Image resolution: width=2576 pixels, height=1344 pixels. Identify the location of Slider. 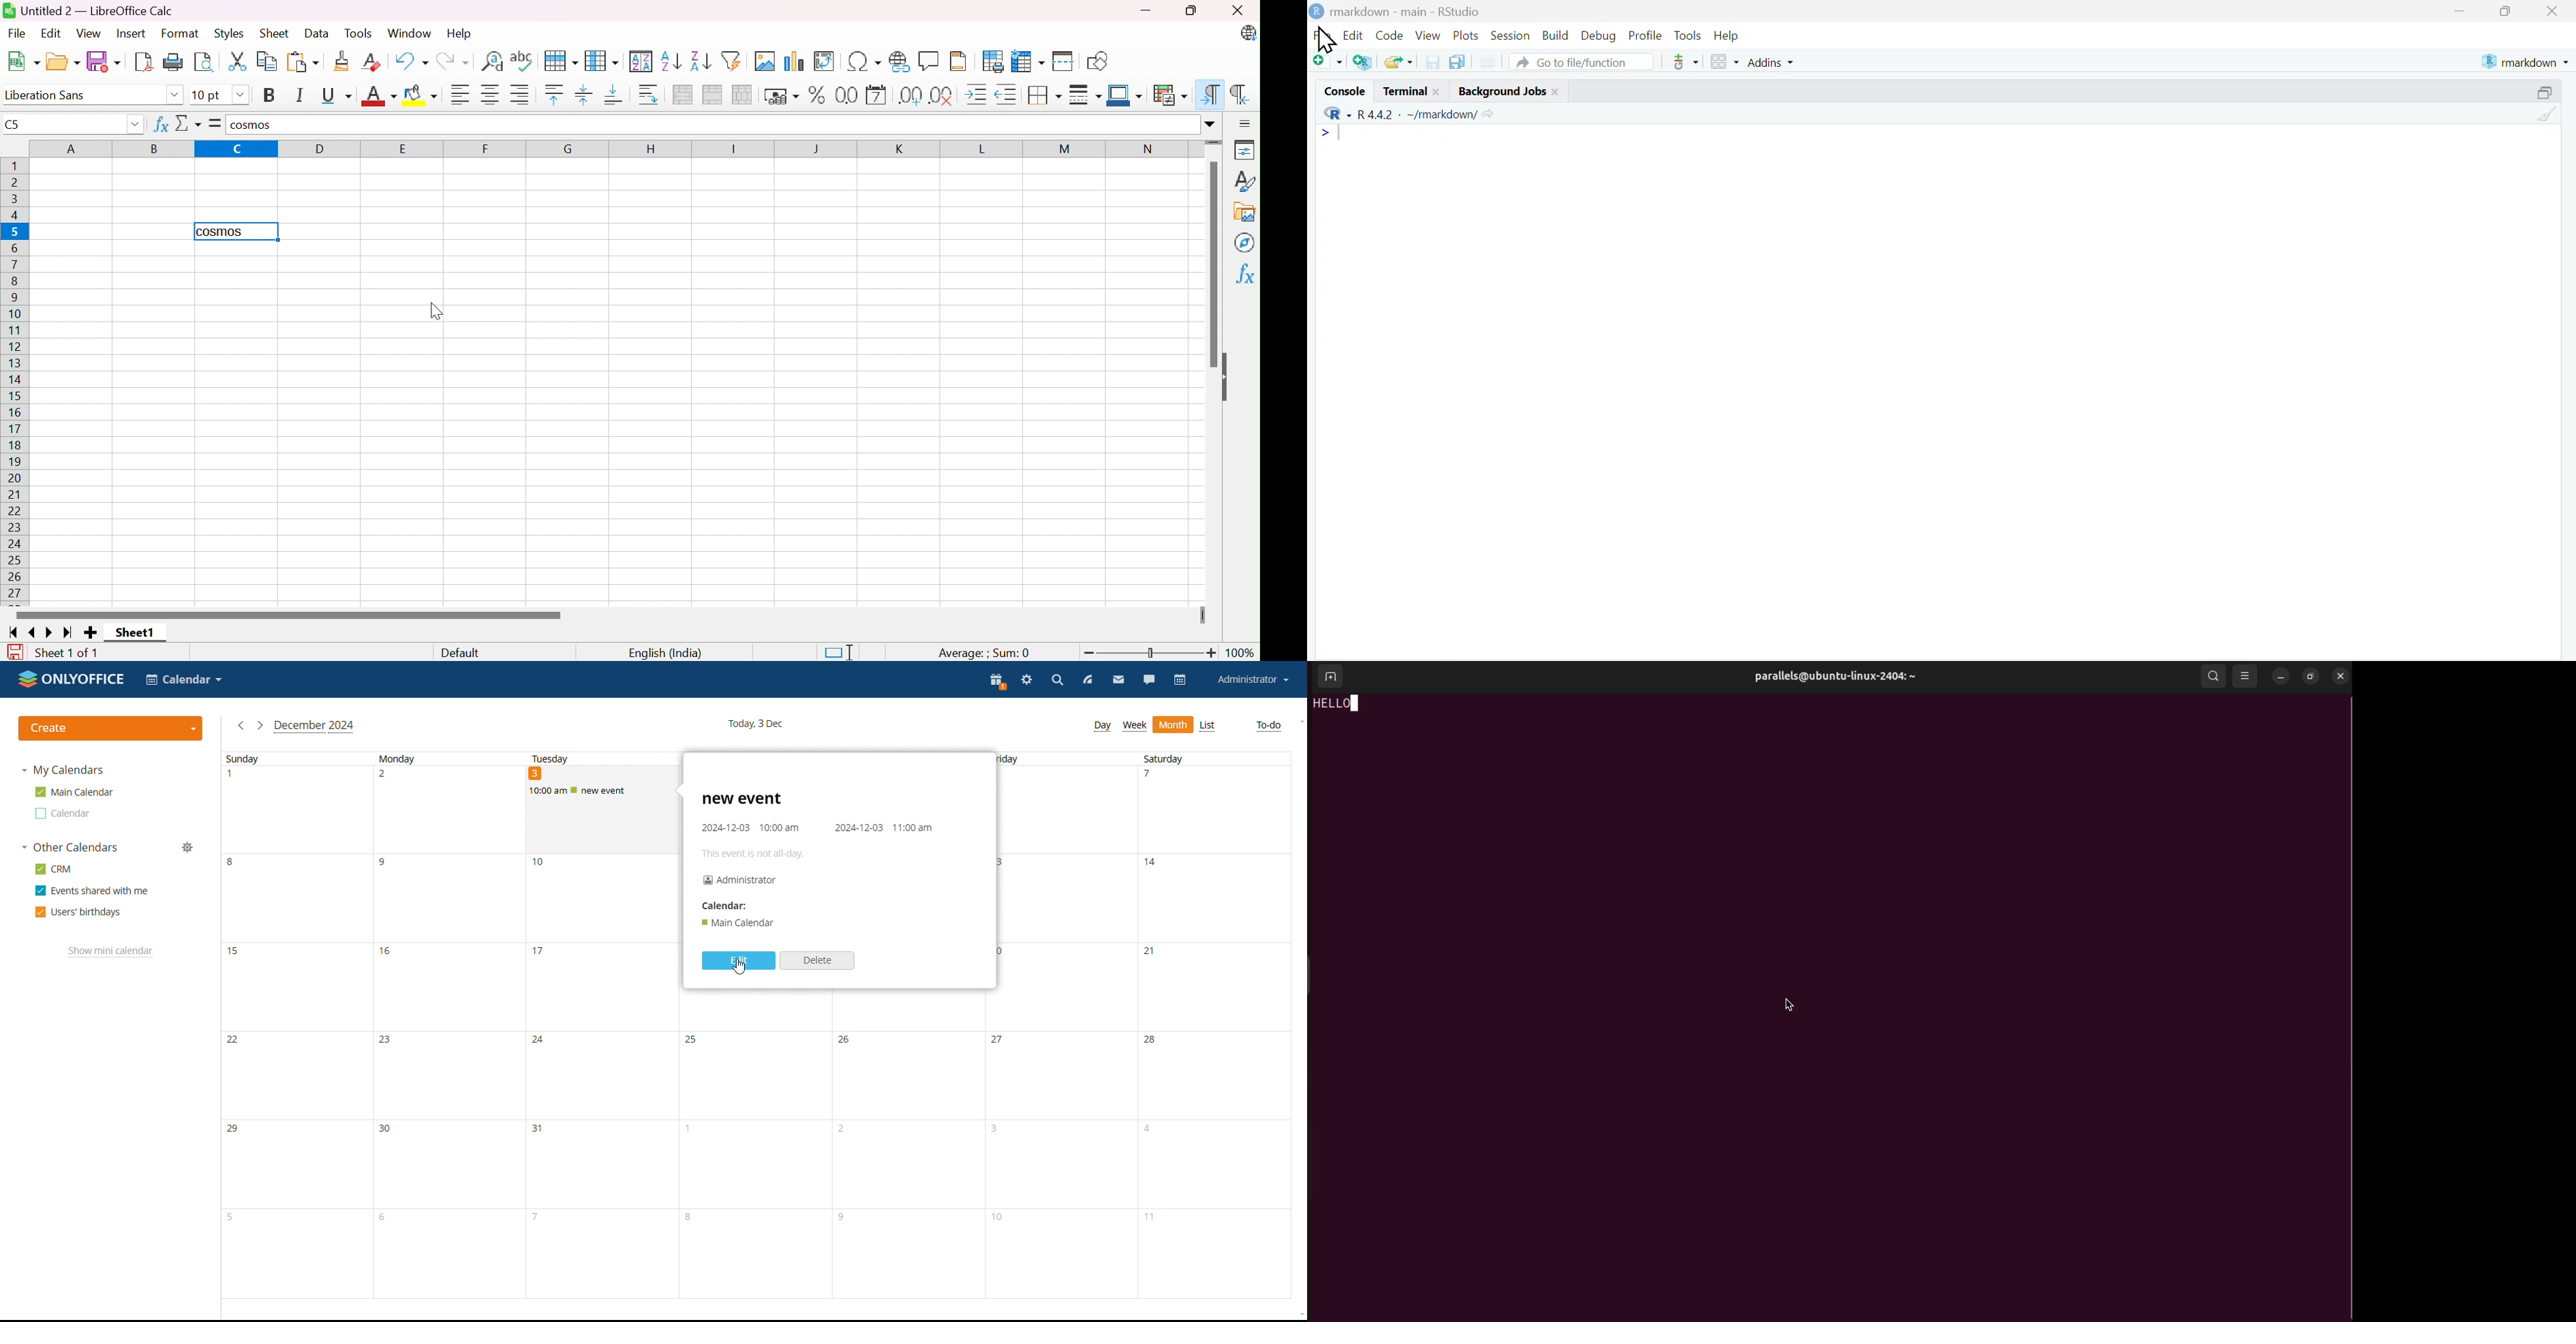
(1151, 652).